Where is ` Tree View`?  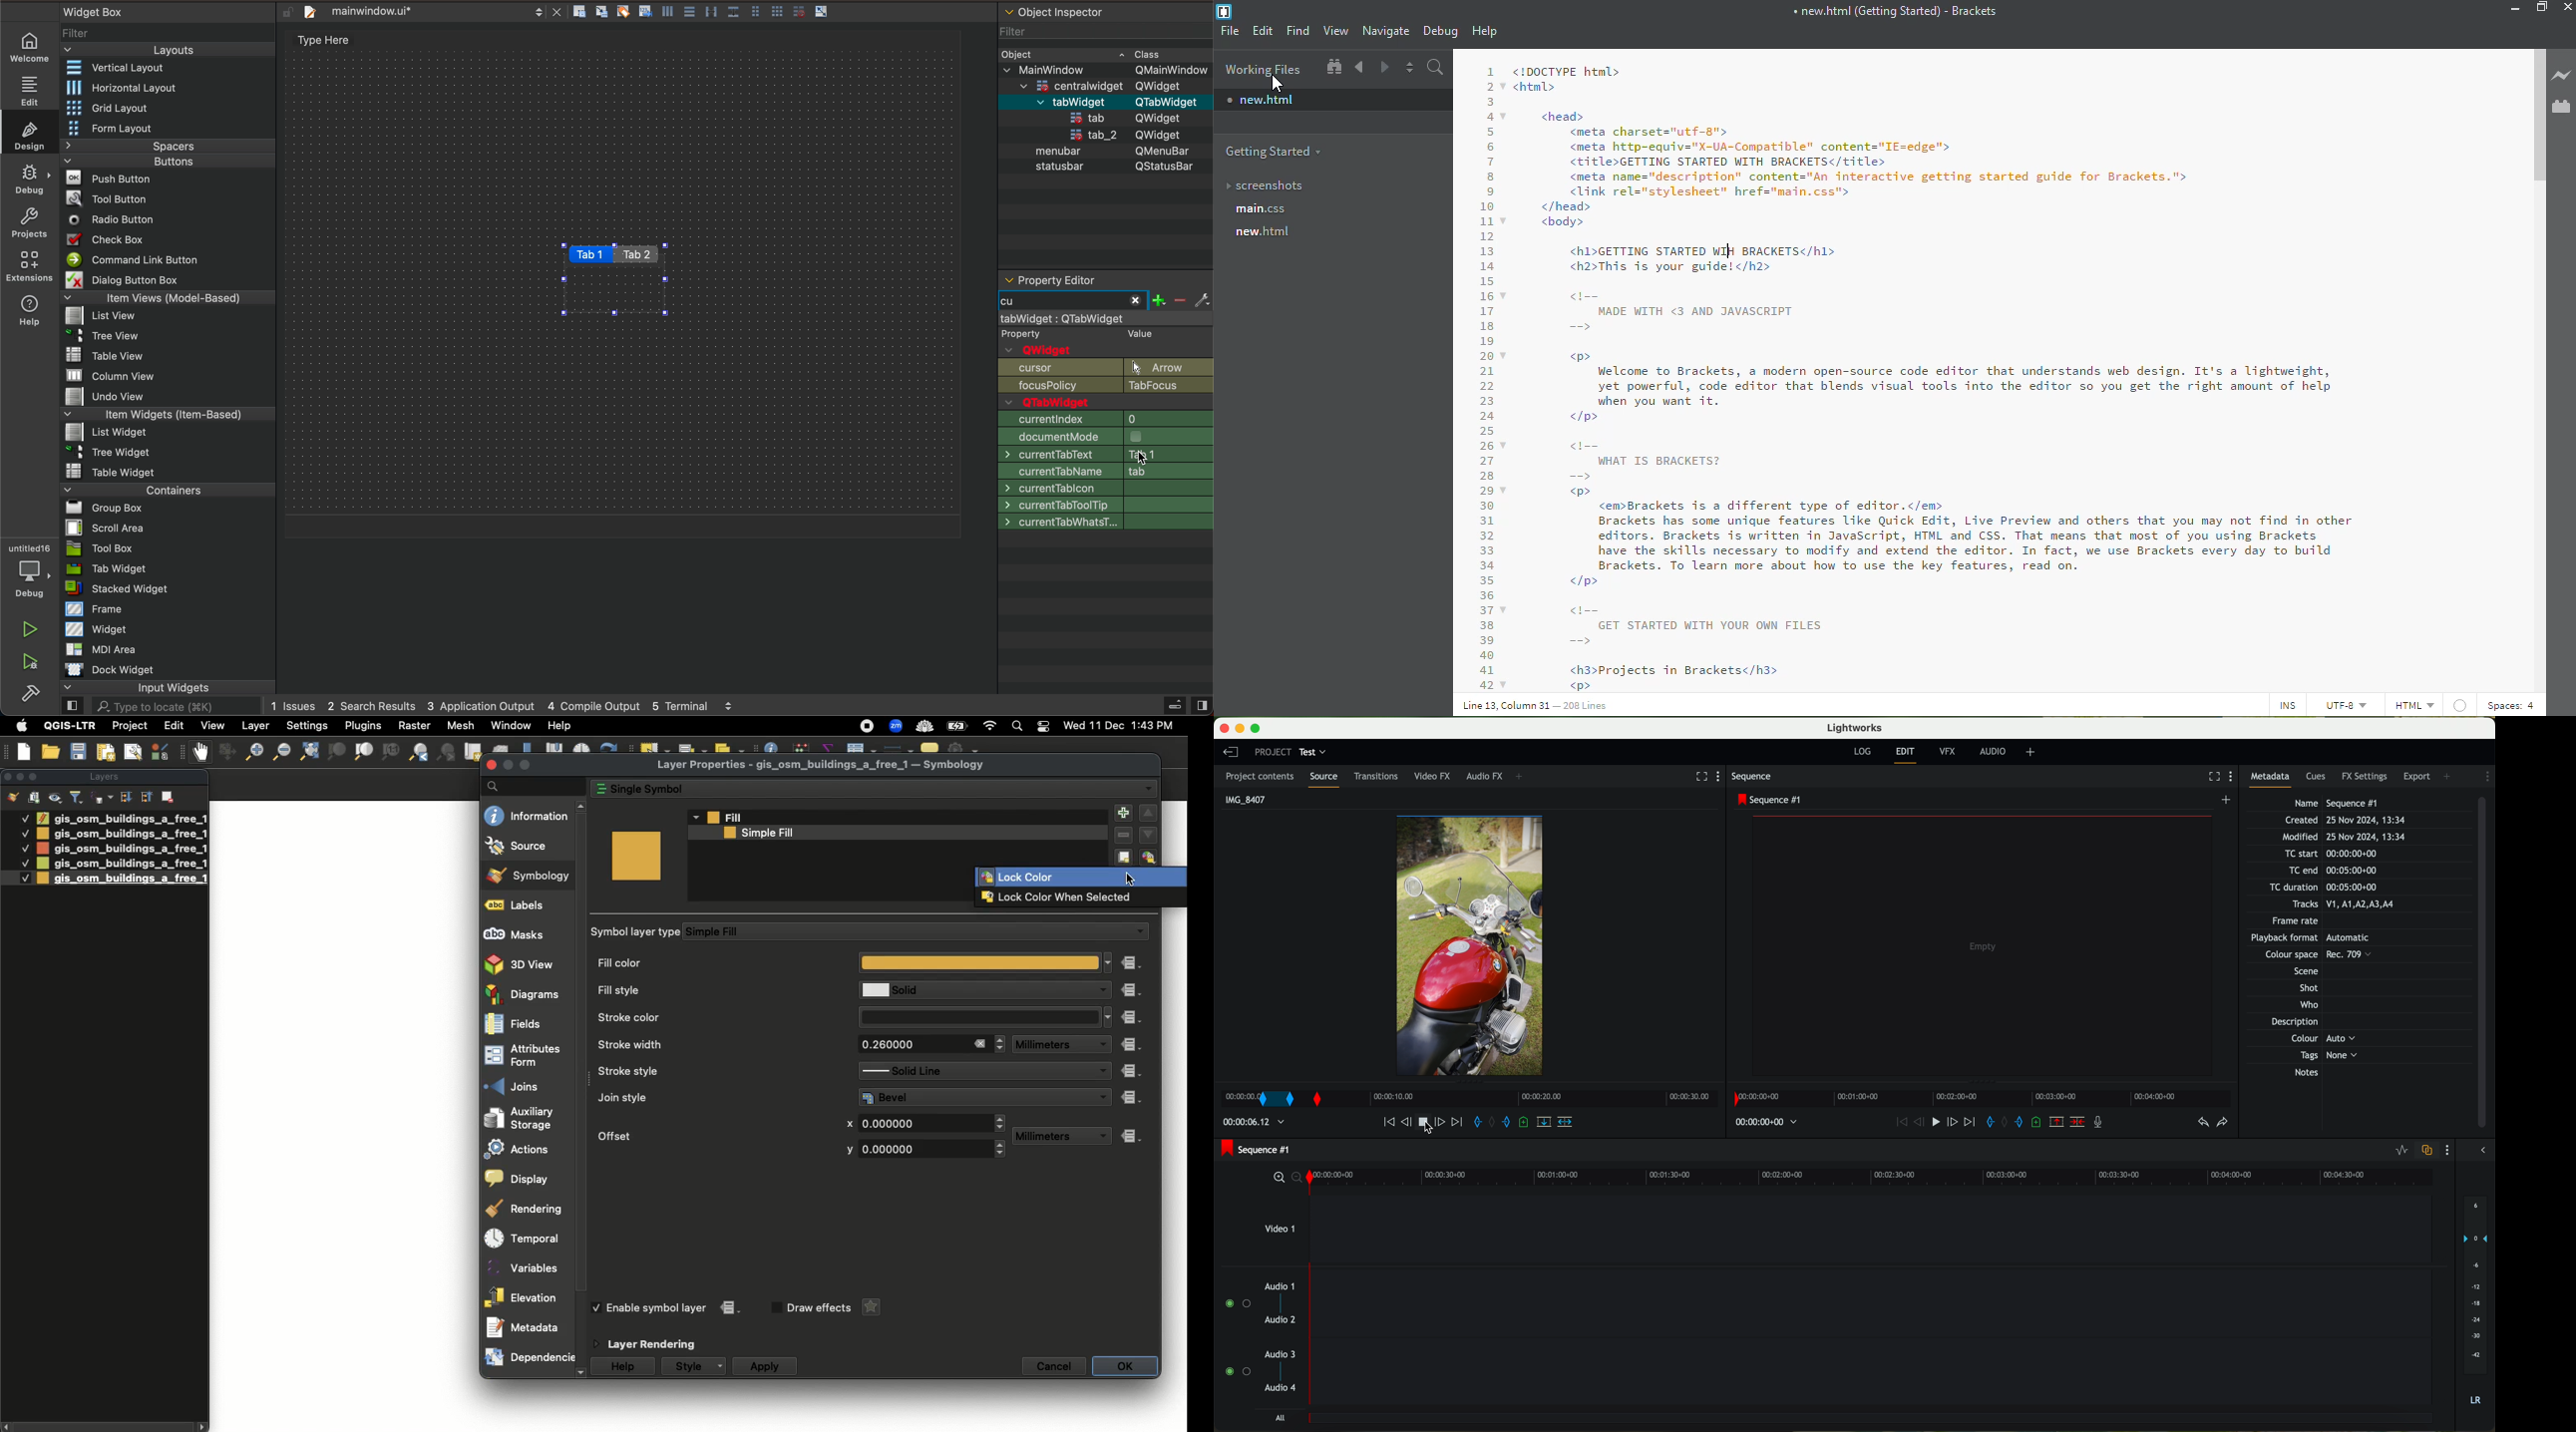  Tree View is located at coordinates (105, 334).